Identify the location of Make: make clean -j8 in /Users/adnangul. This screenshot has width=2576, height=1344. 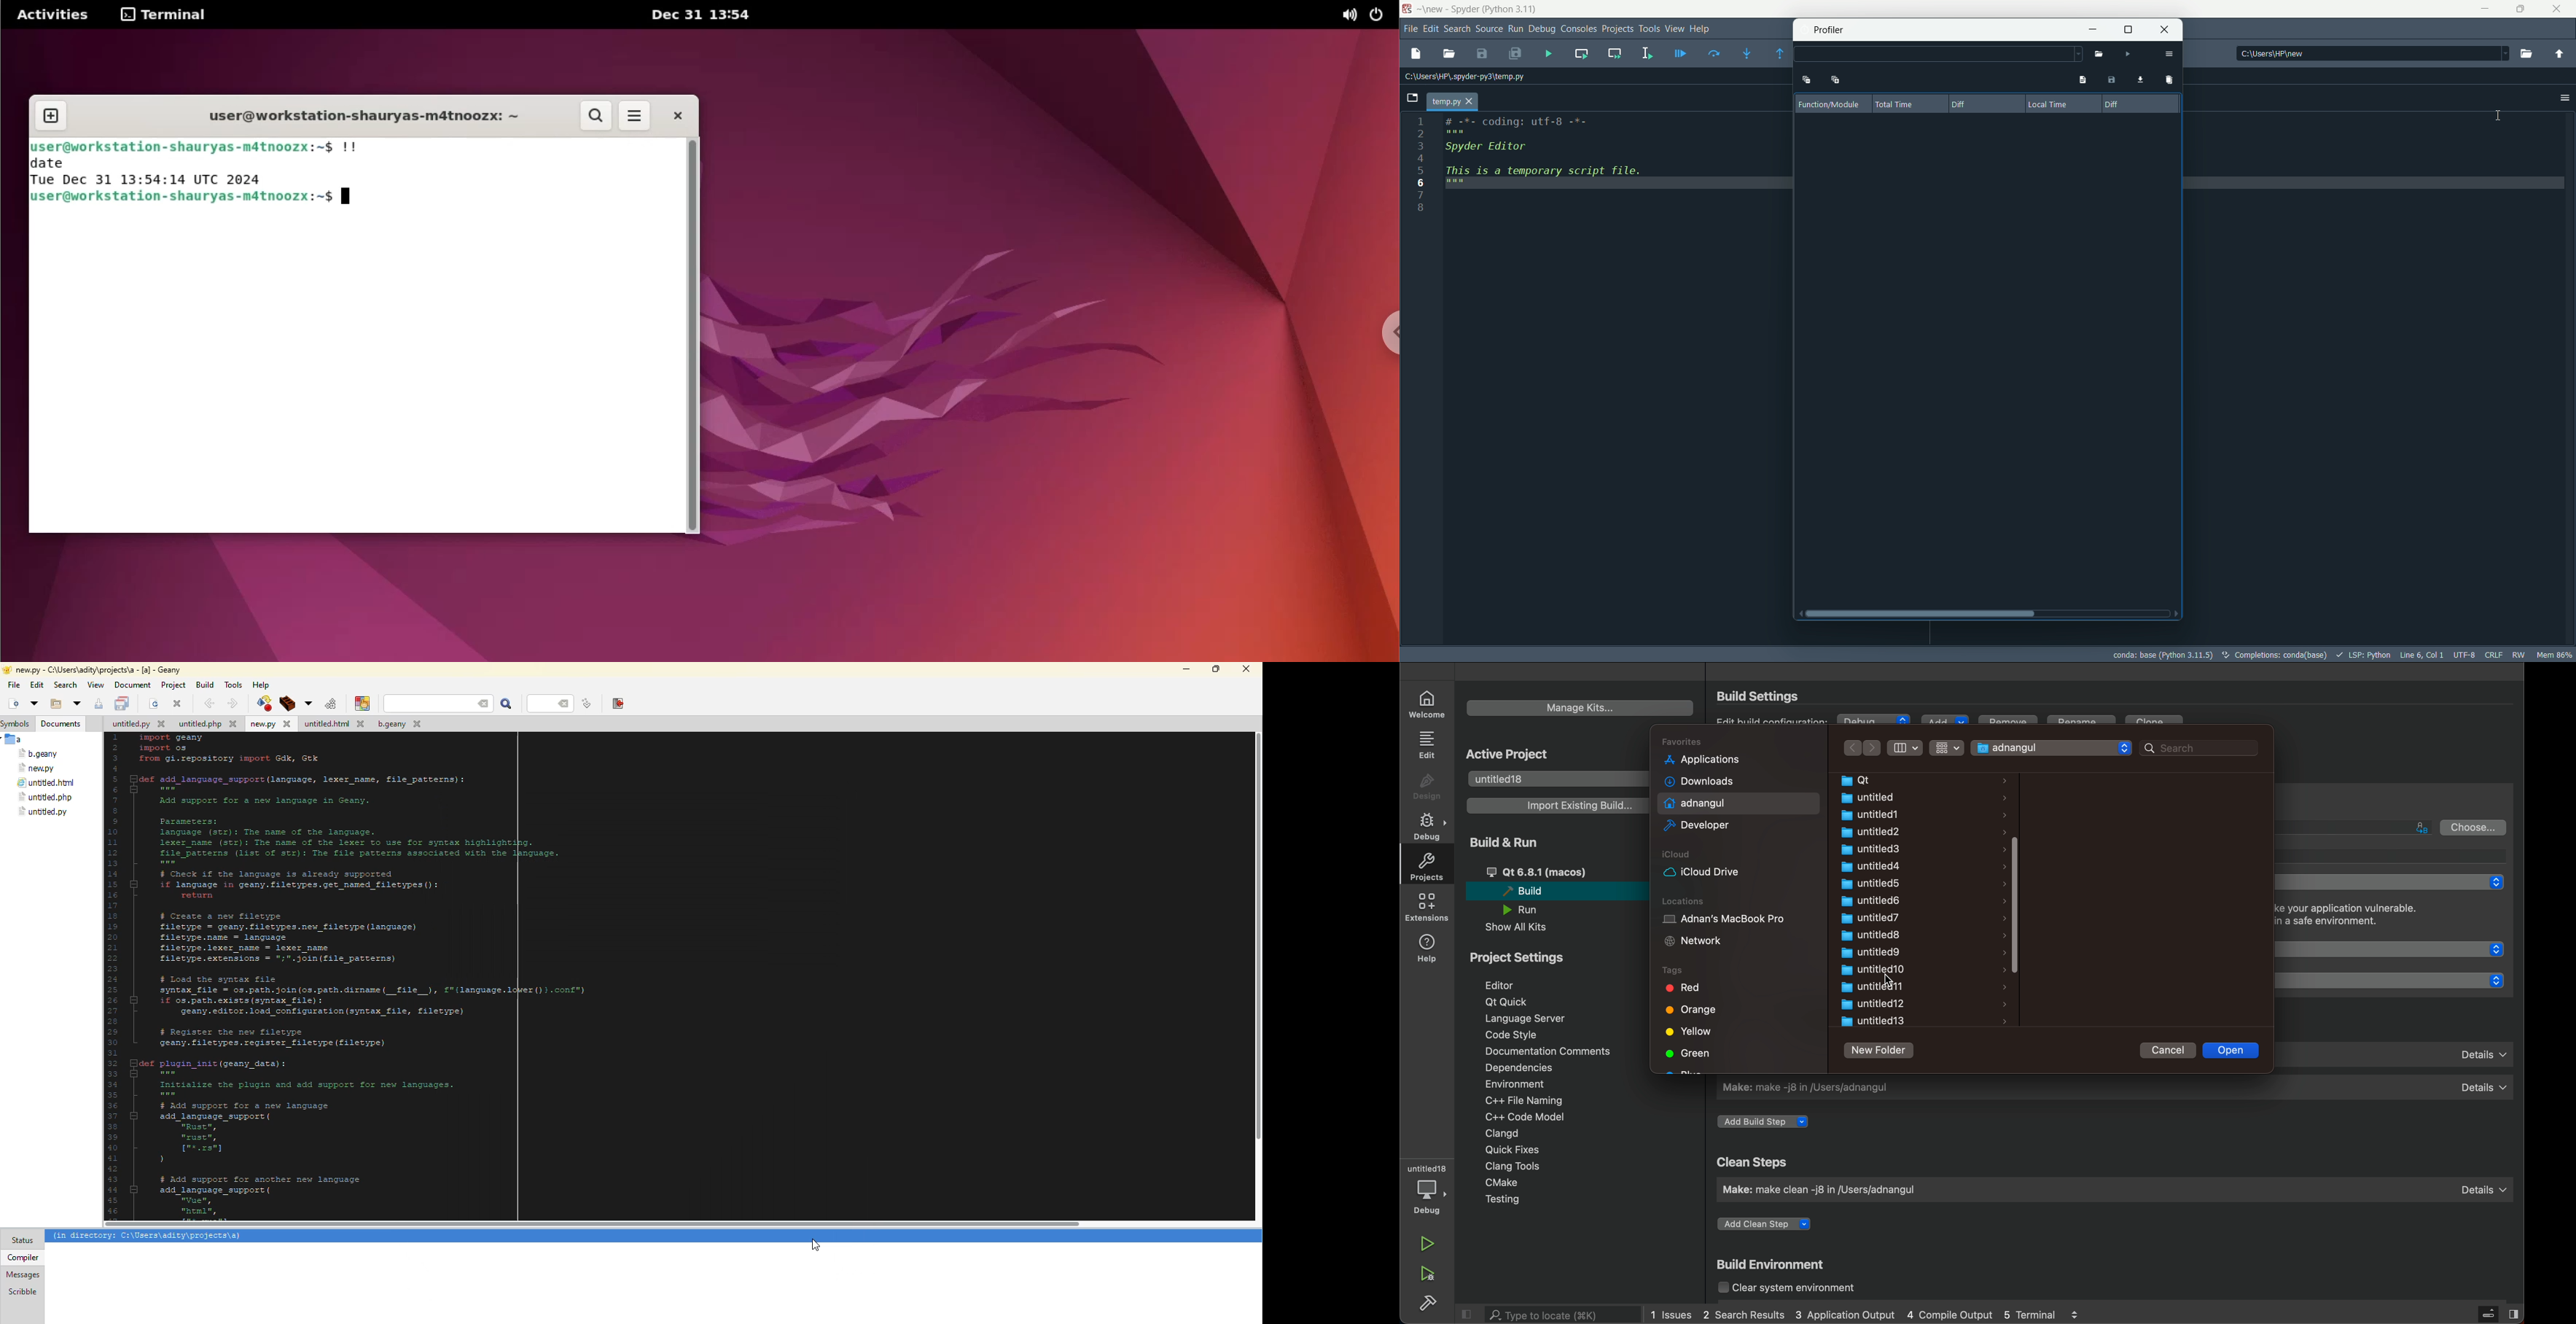
(1829, 1192).